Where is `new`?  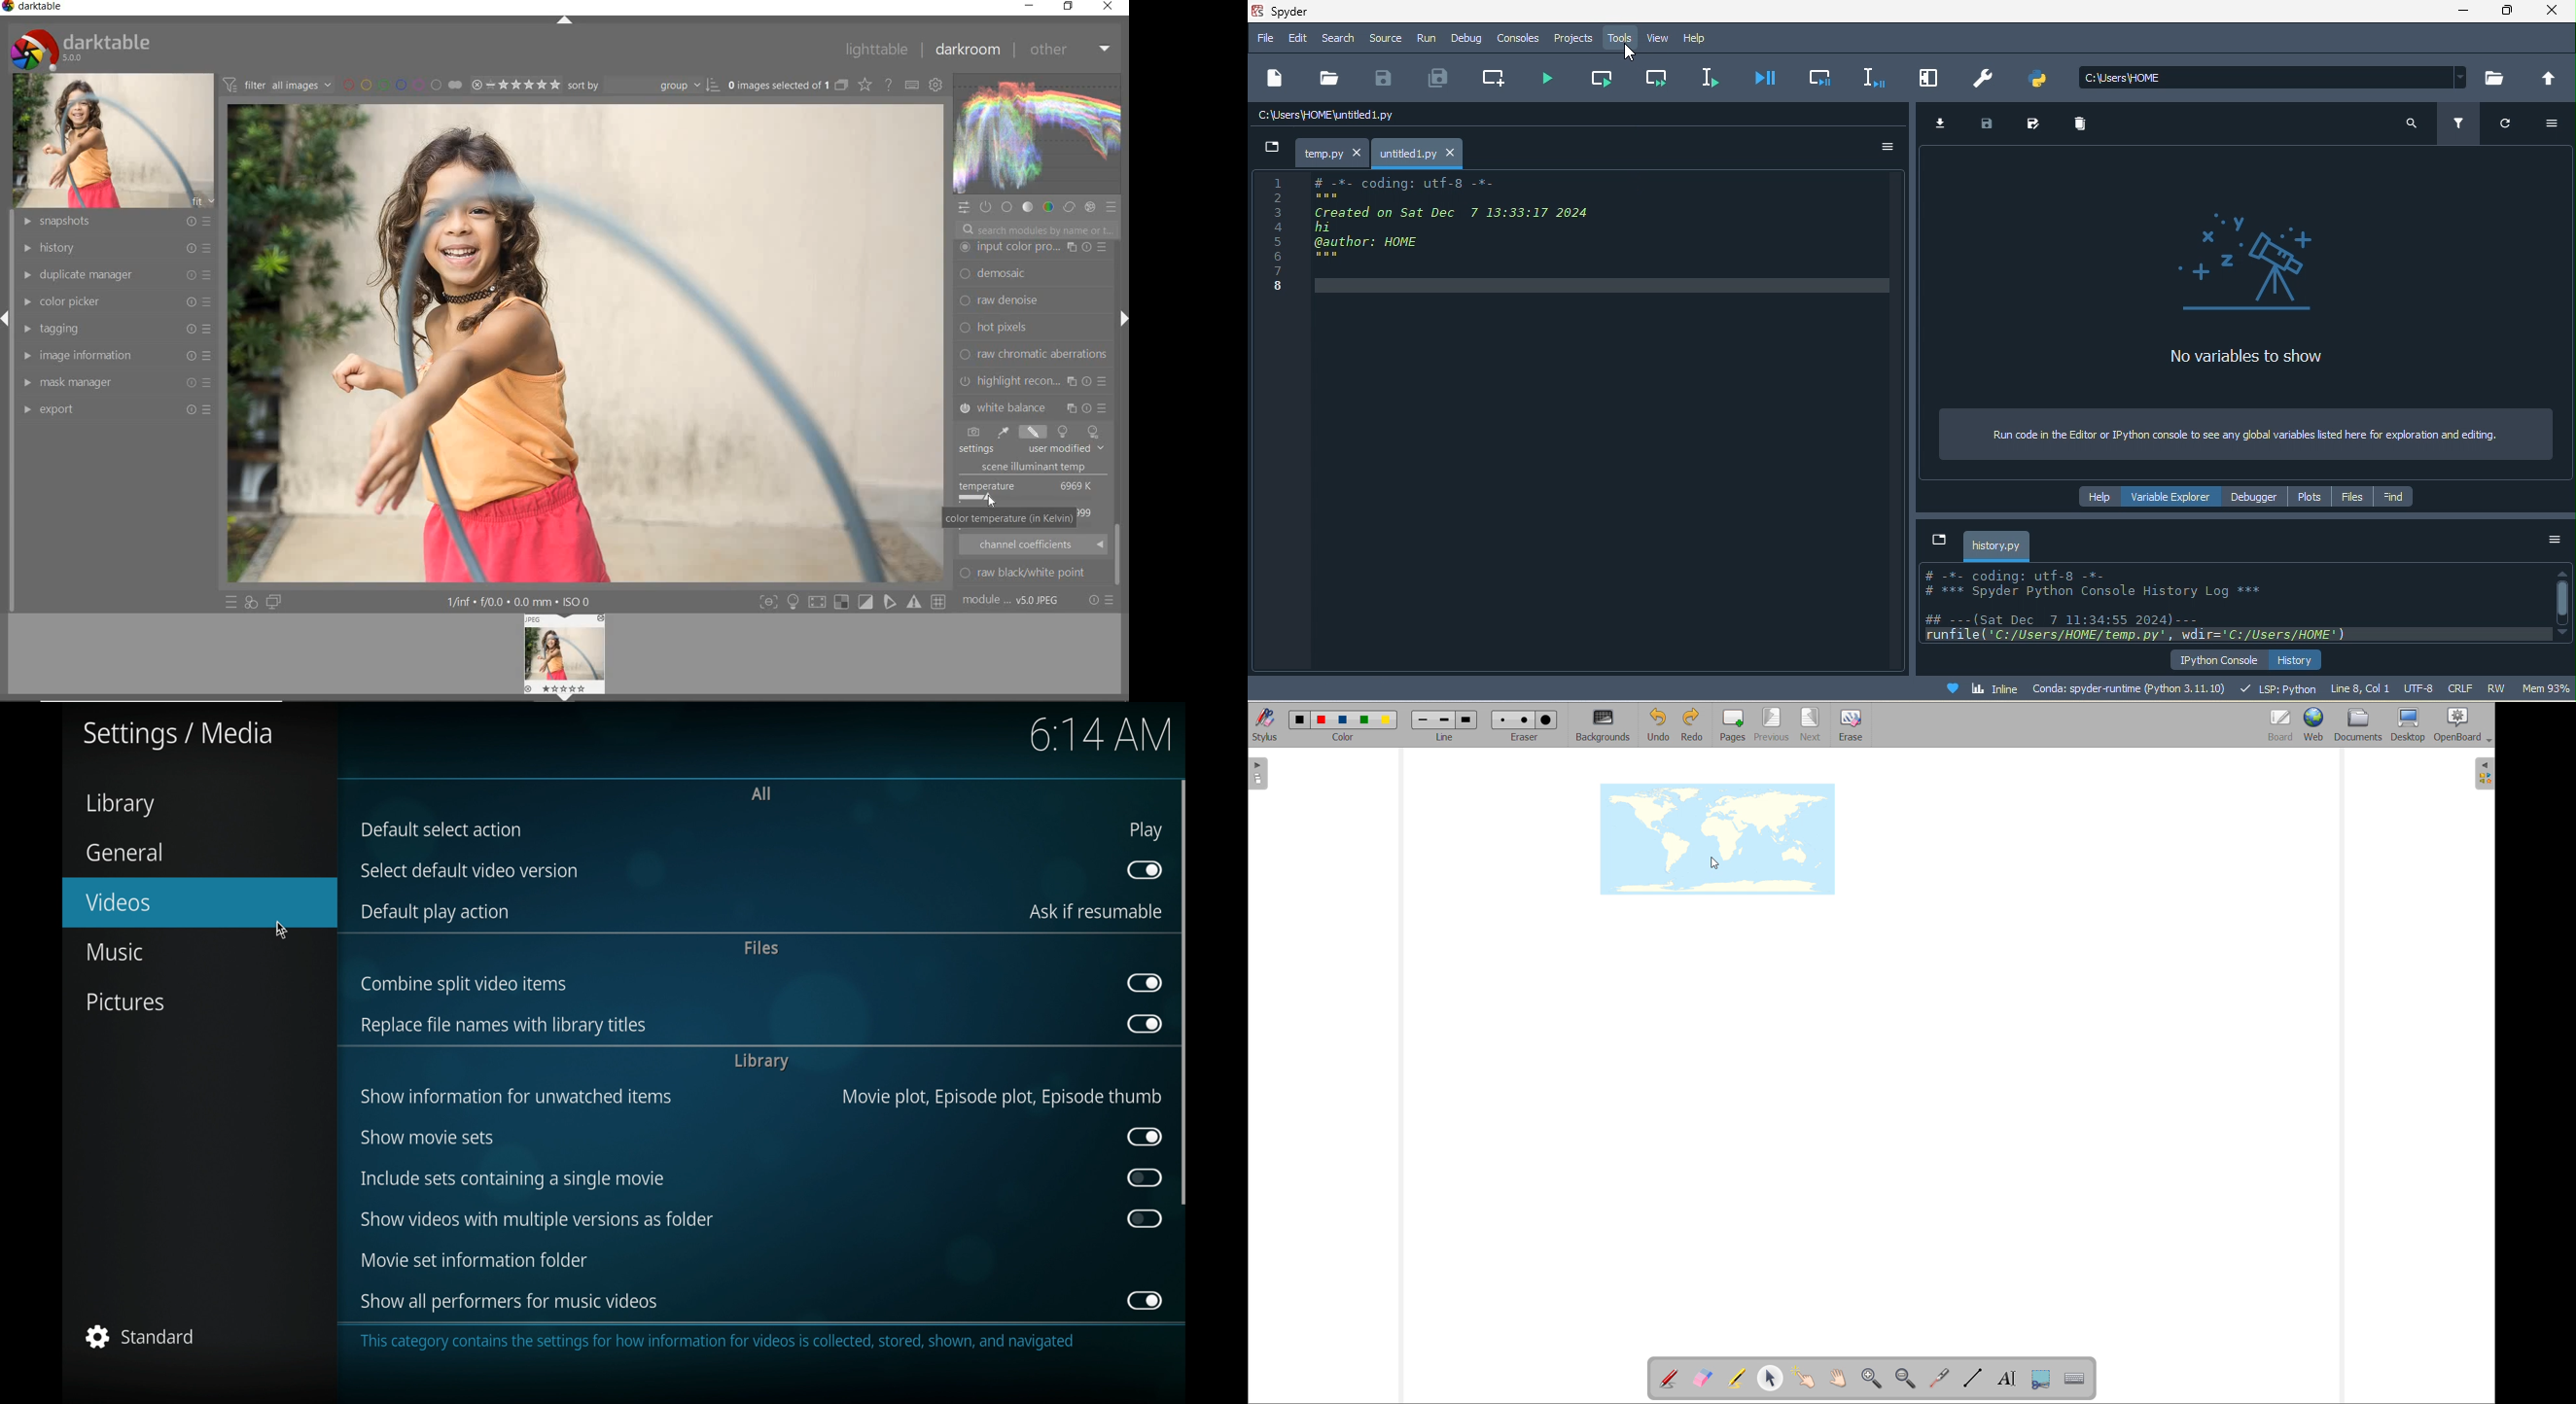
new is located at coordinates (1276, 79).